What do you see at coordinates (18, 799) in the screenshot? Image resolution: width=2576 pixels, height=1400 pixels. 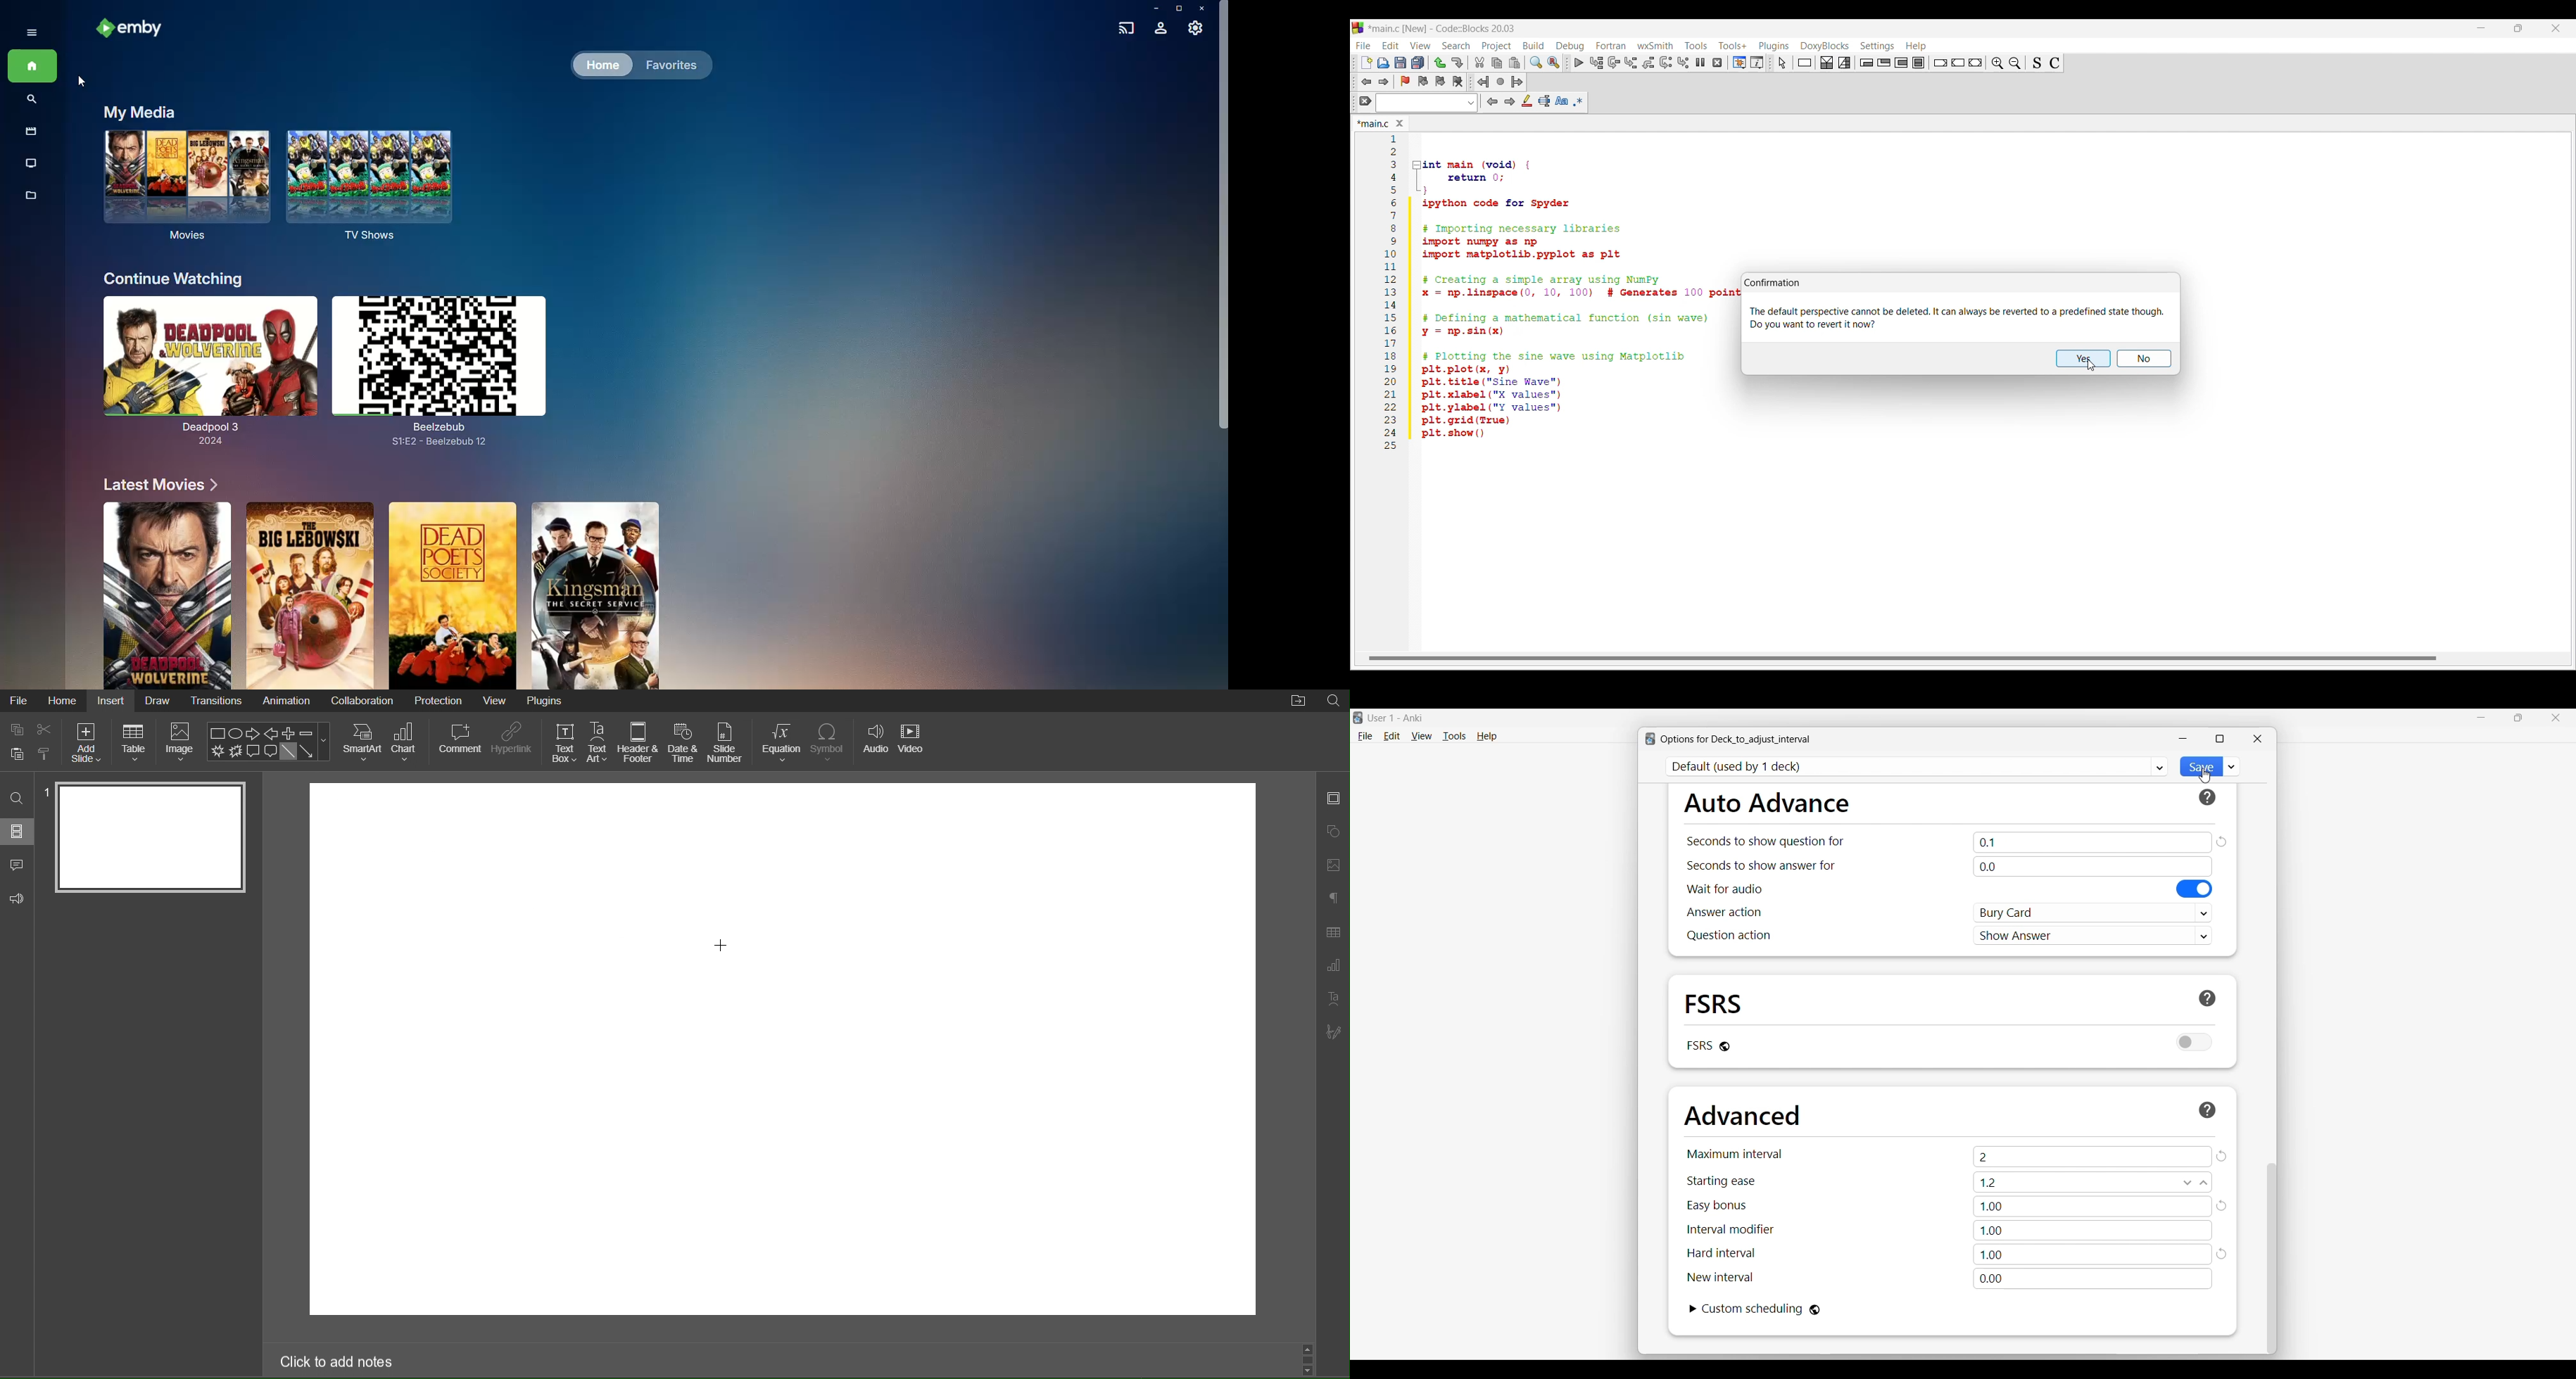 I see `Search` at bounding box center [18, 799].